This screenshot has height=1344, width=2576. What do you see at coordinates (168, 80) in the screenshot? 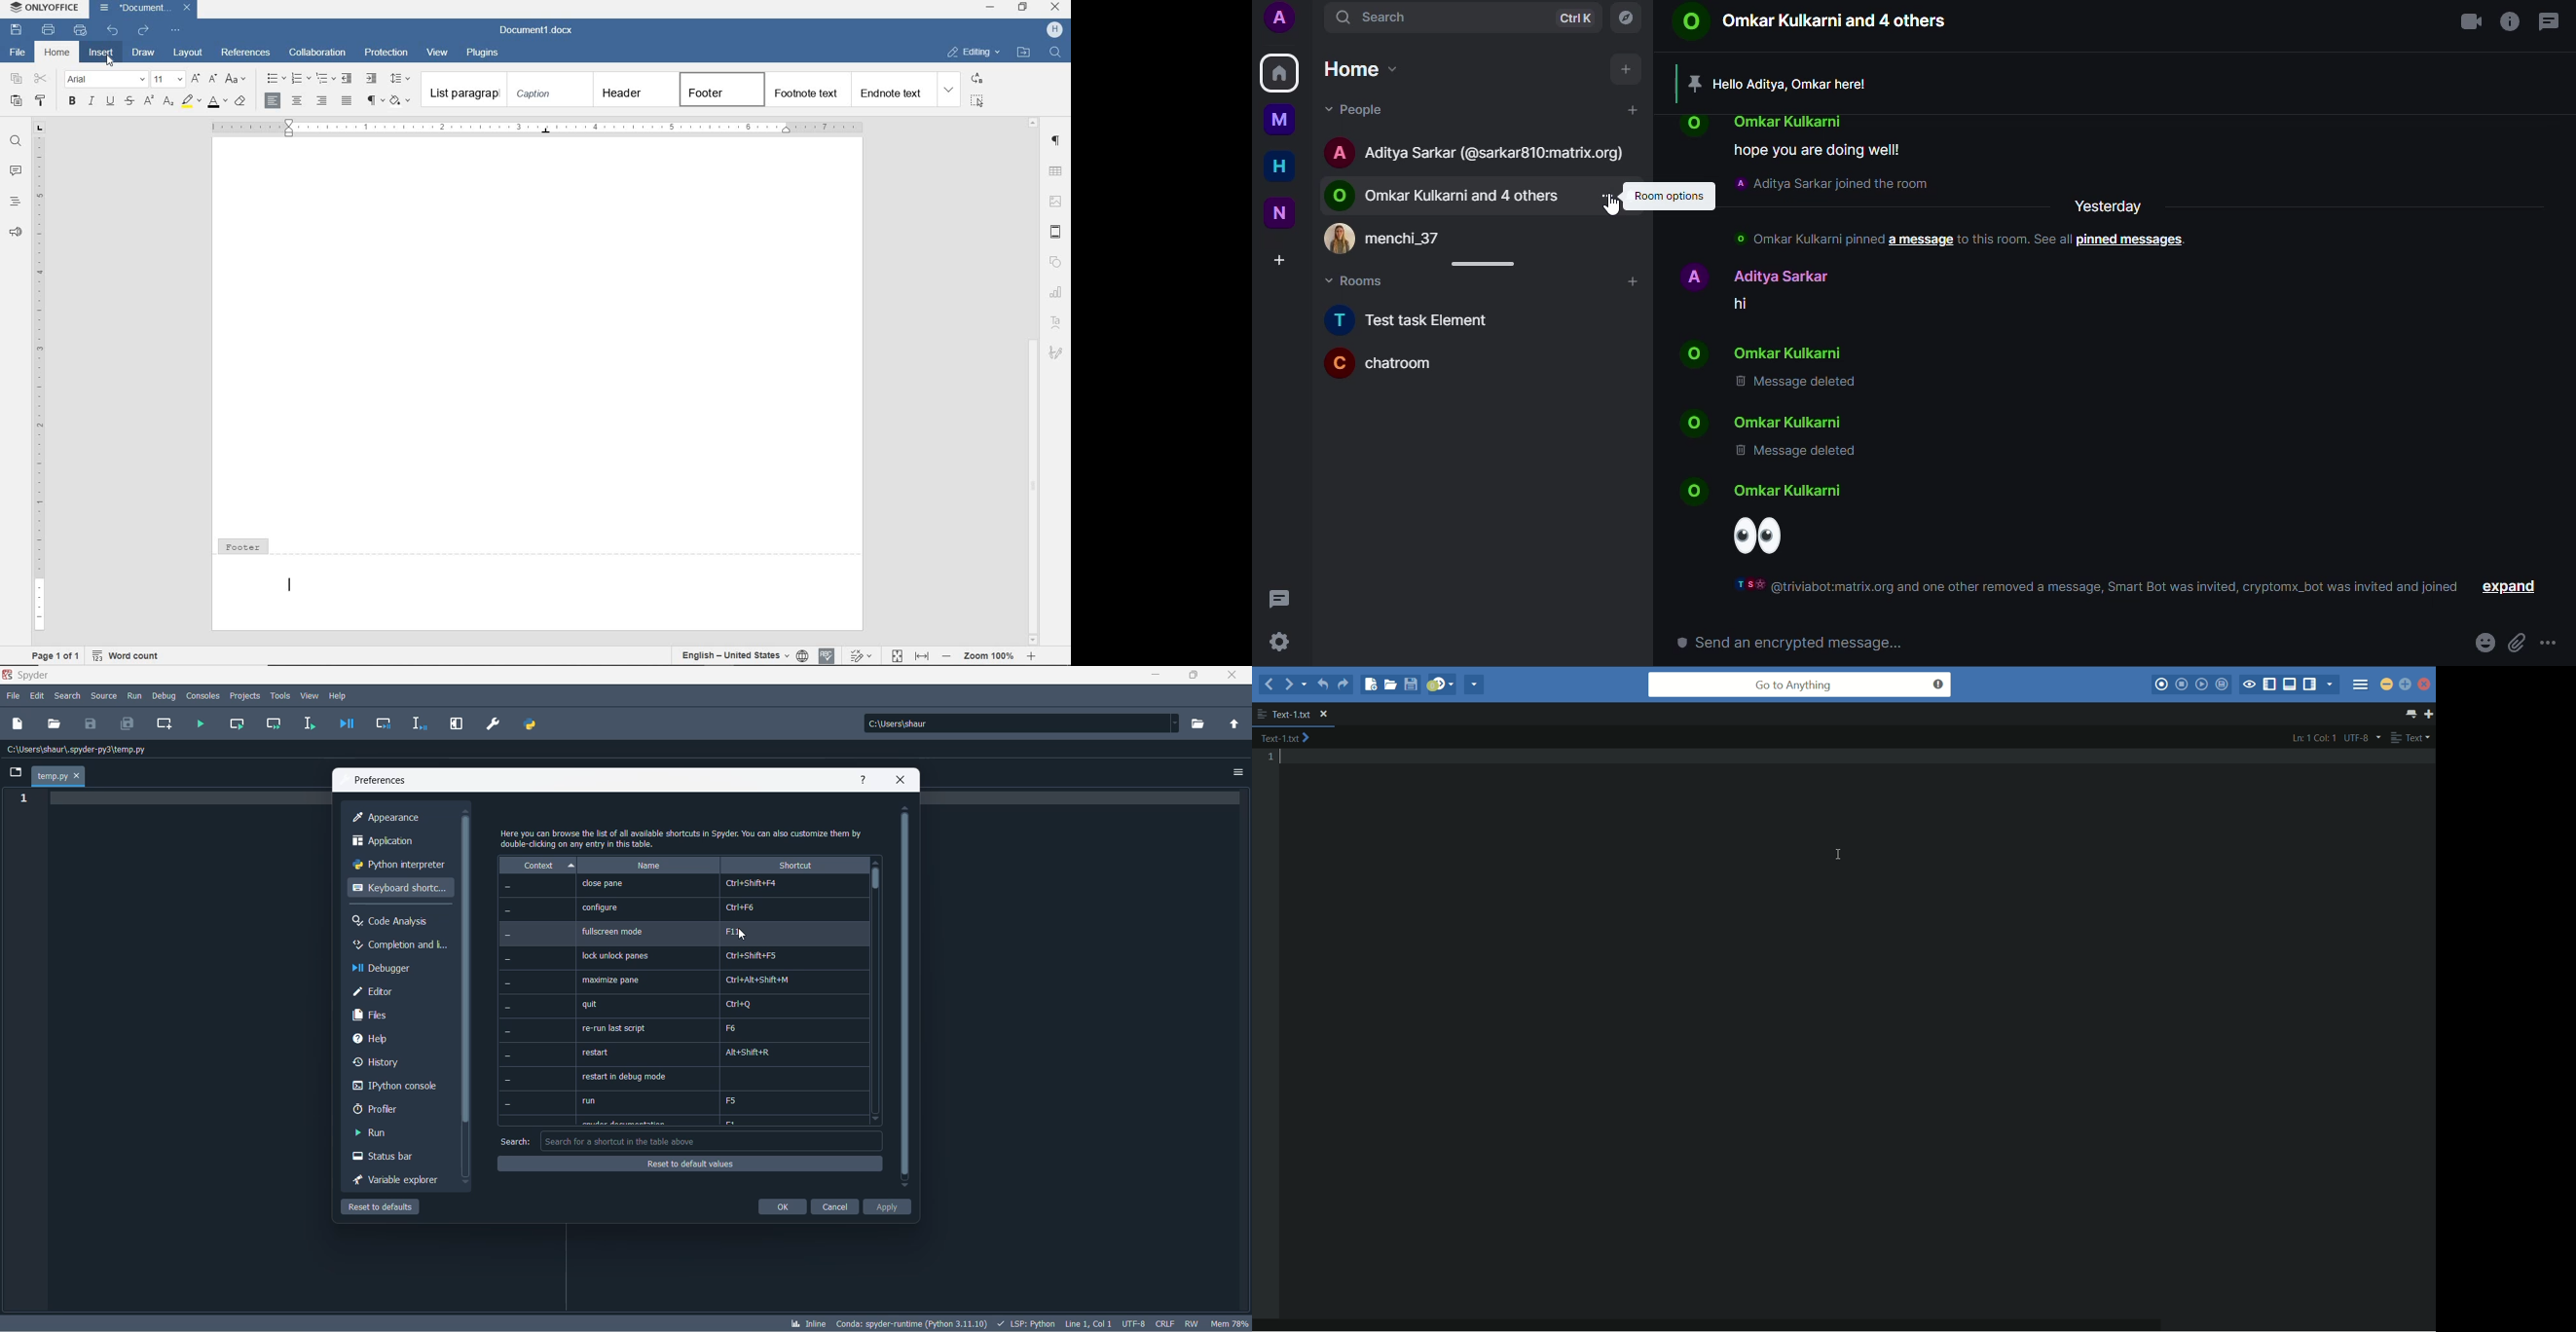
I see `font size` at bounding box center [168, 80].